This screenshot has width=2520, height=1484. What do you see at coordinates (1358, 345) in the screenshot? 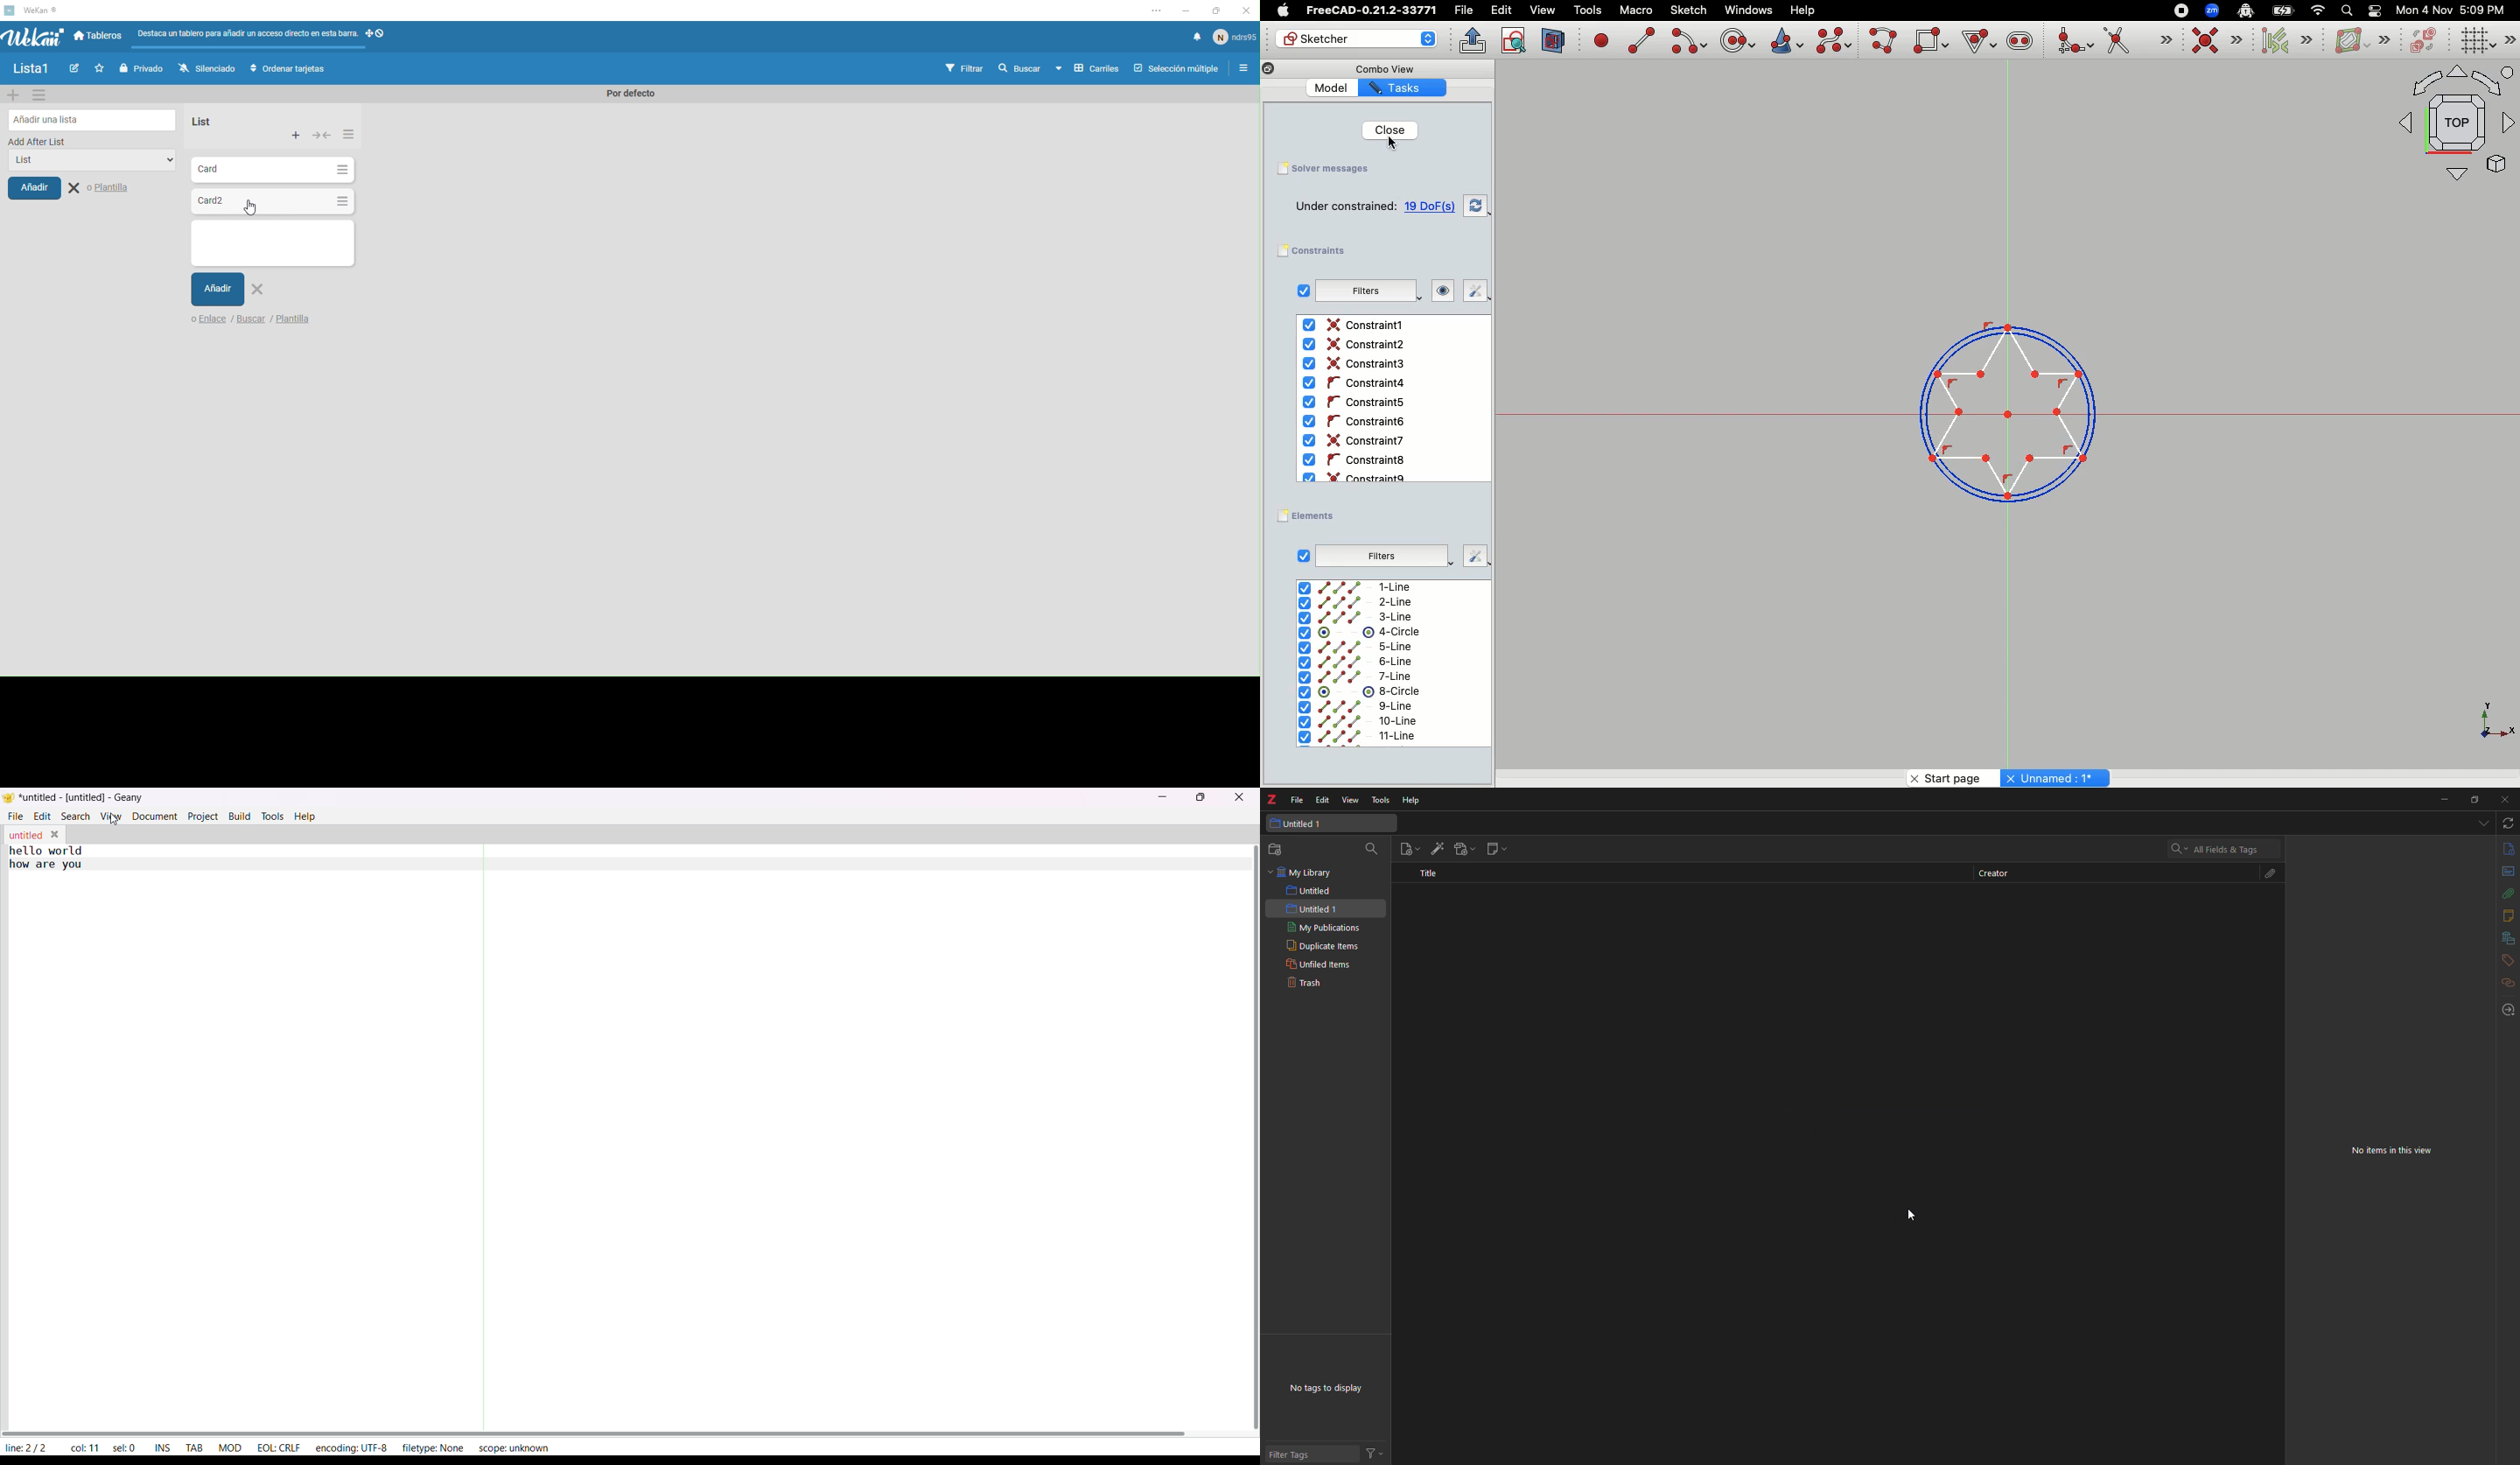
I see `Constraint2` at bounding box center [1358, 345].